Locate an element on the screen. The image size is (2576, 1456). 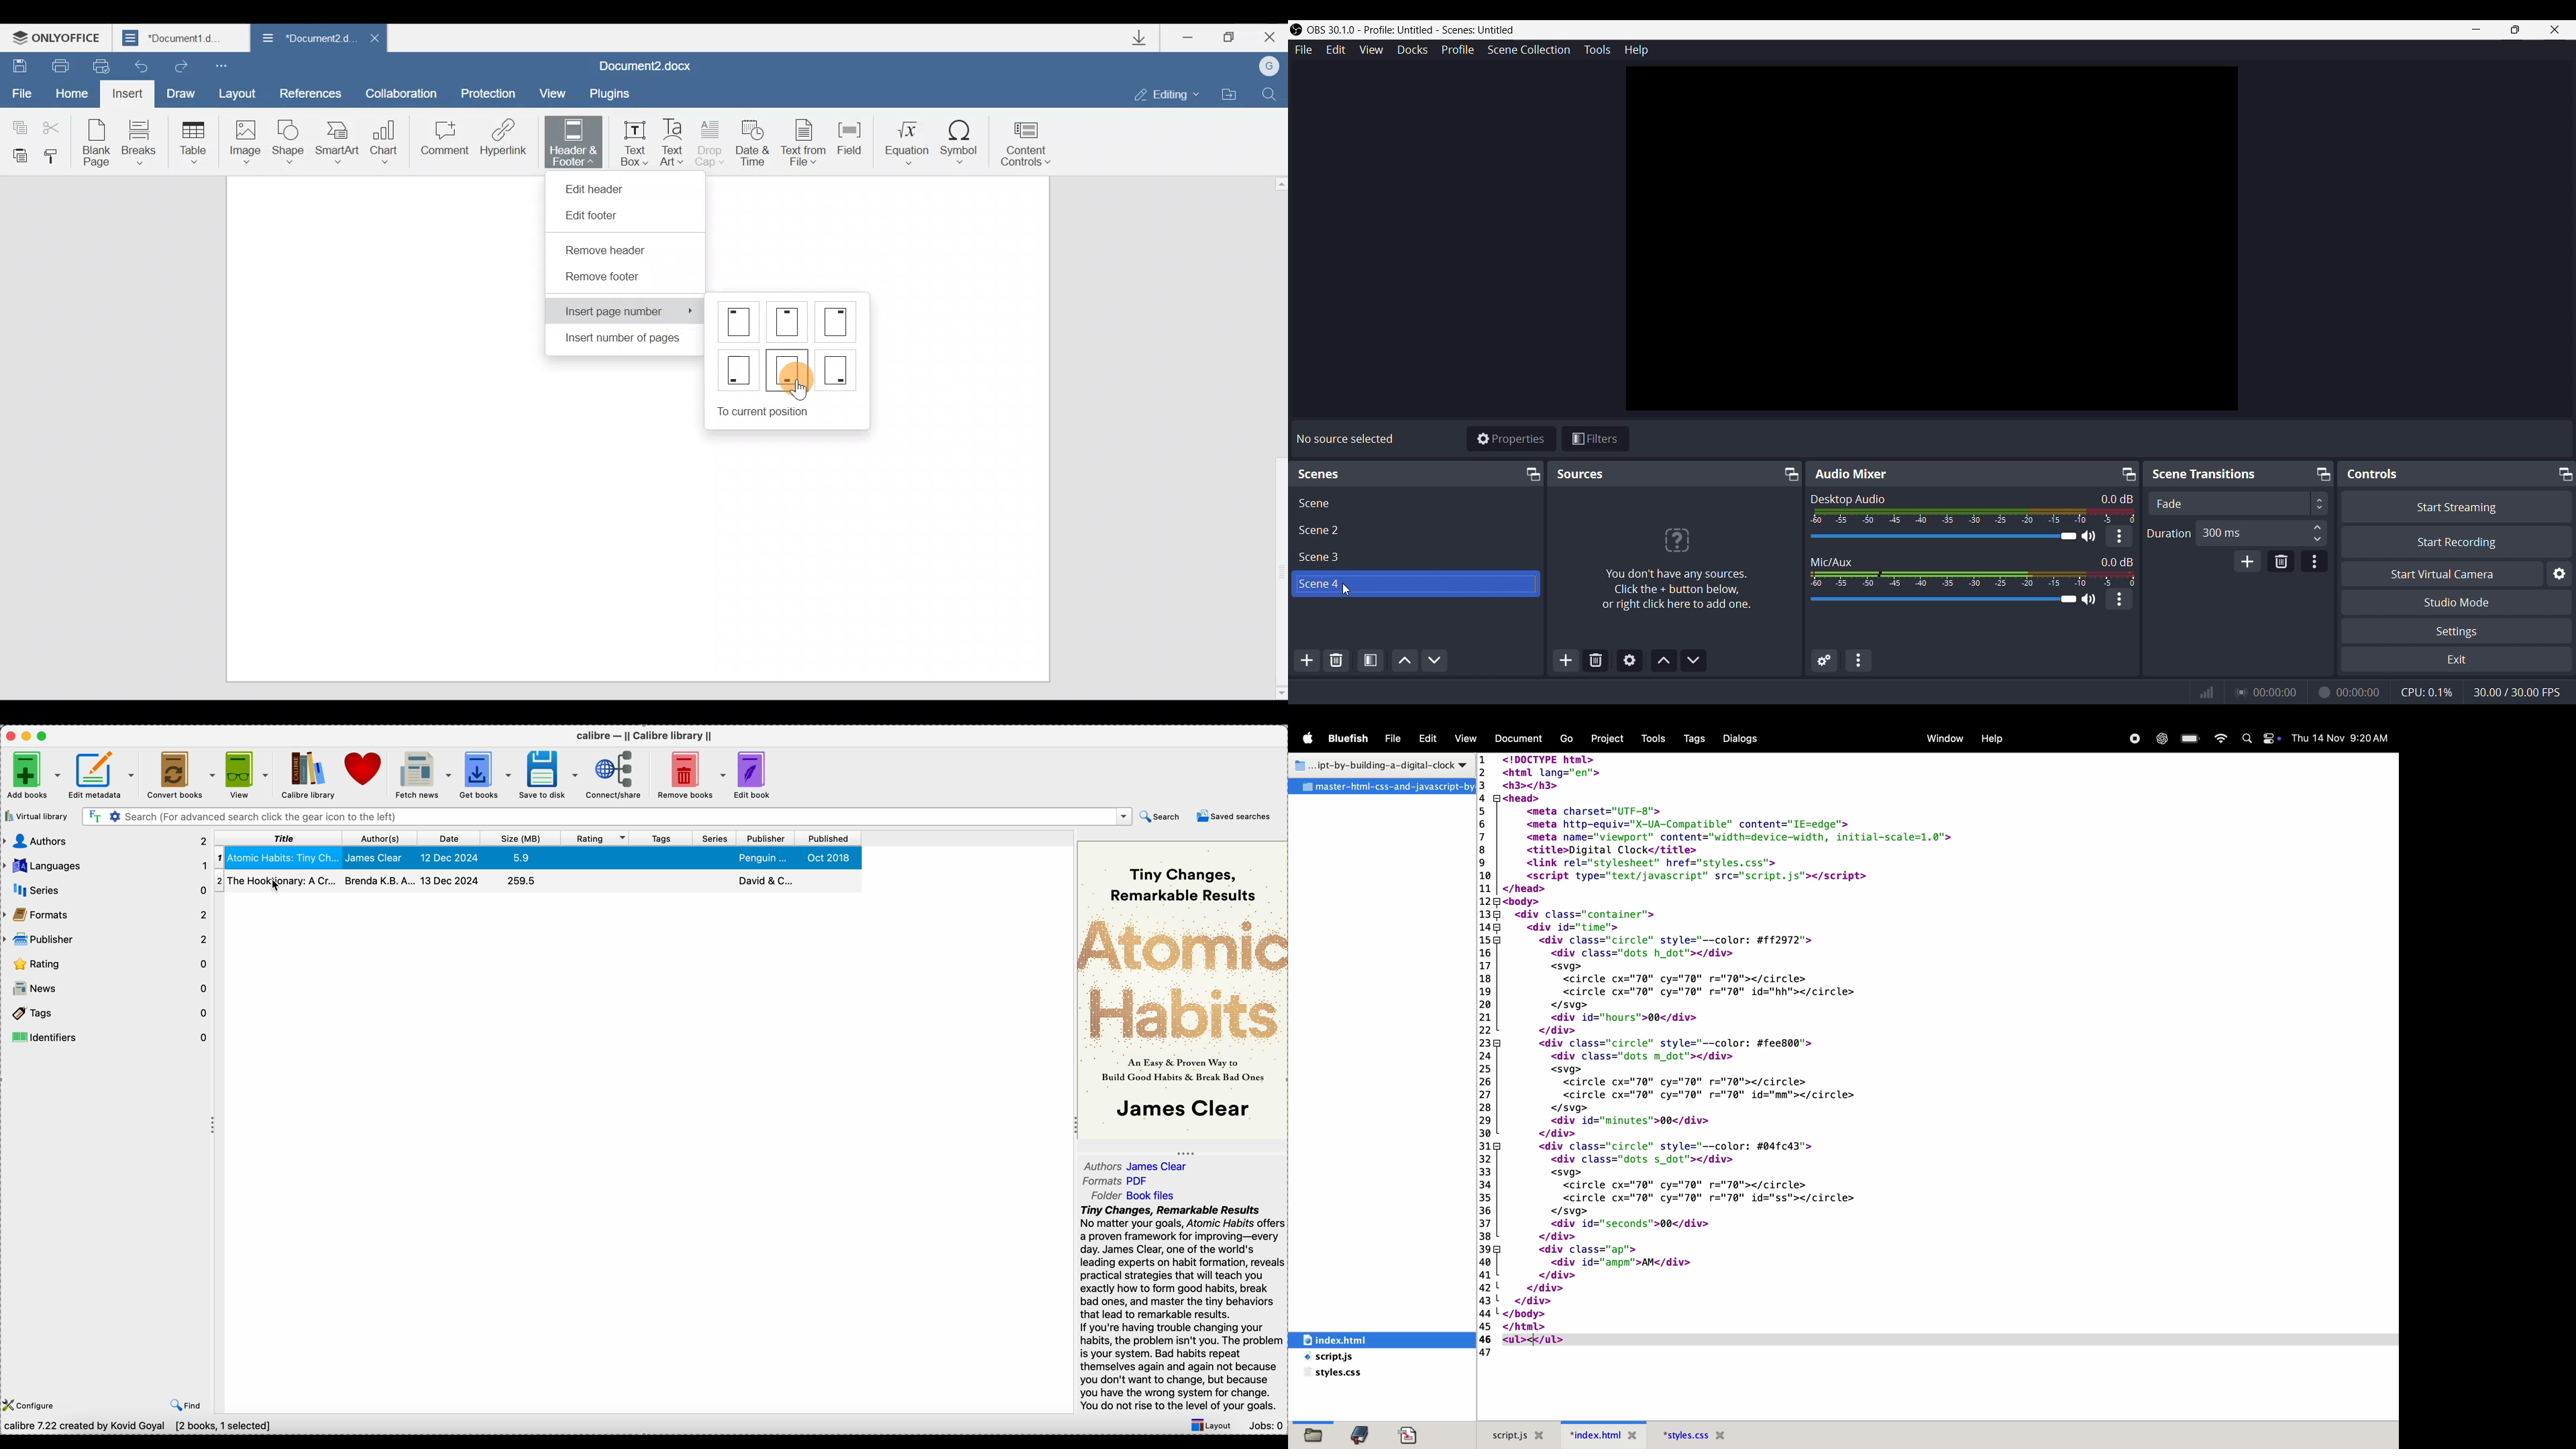
Position 2 is located at coordinates (789, 322).